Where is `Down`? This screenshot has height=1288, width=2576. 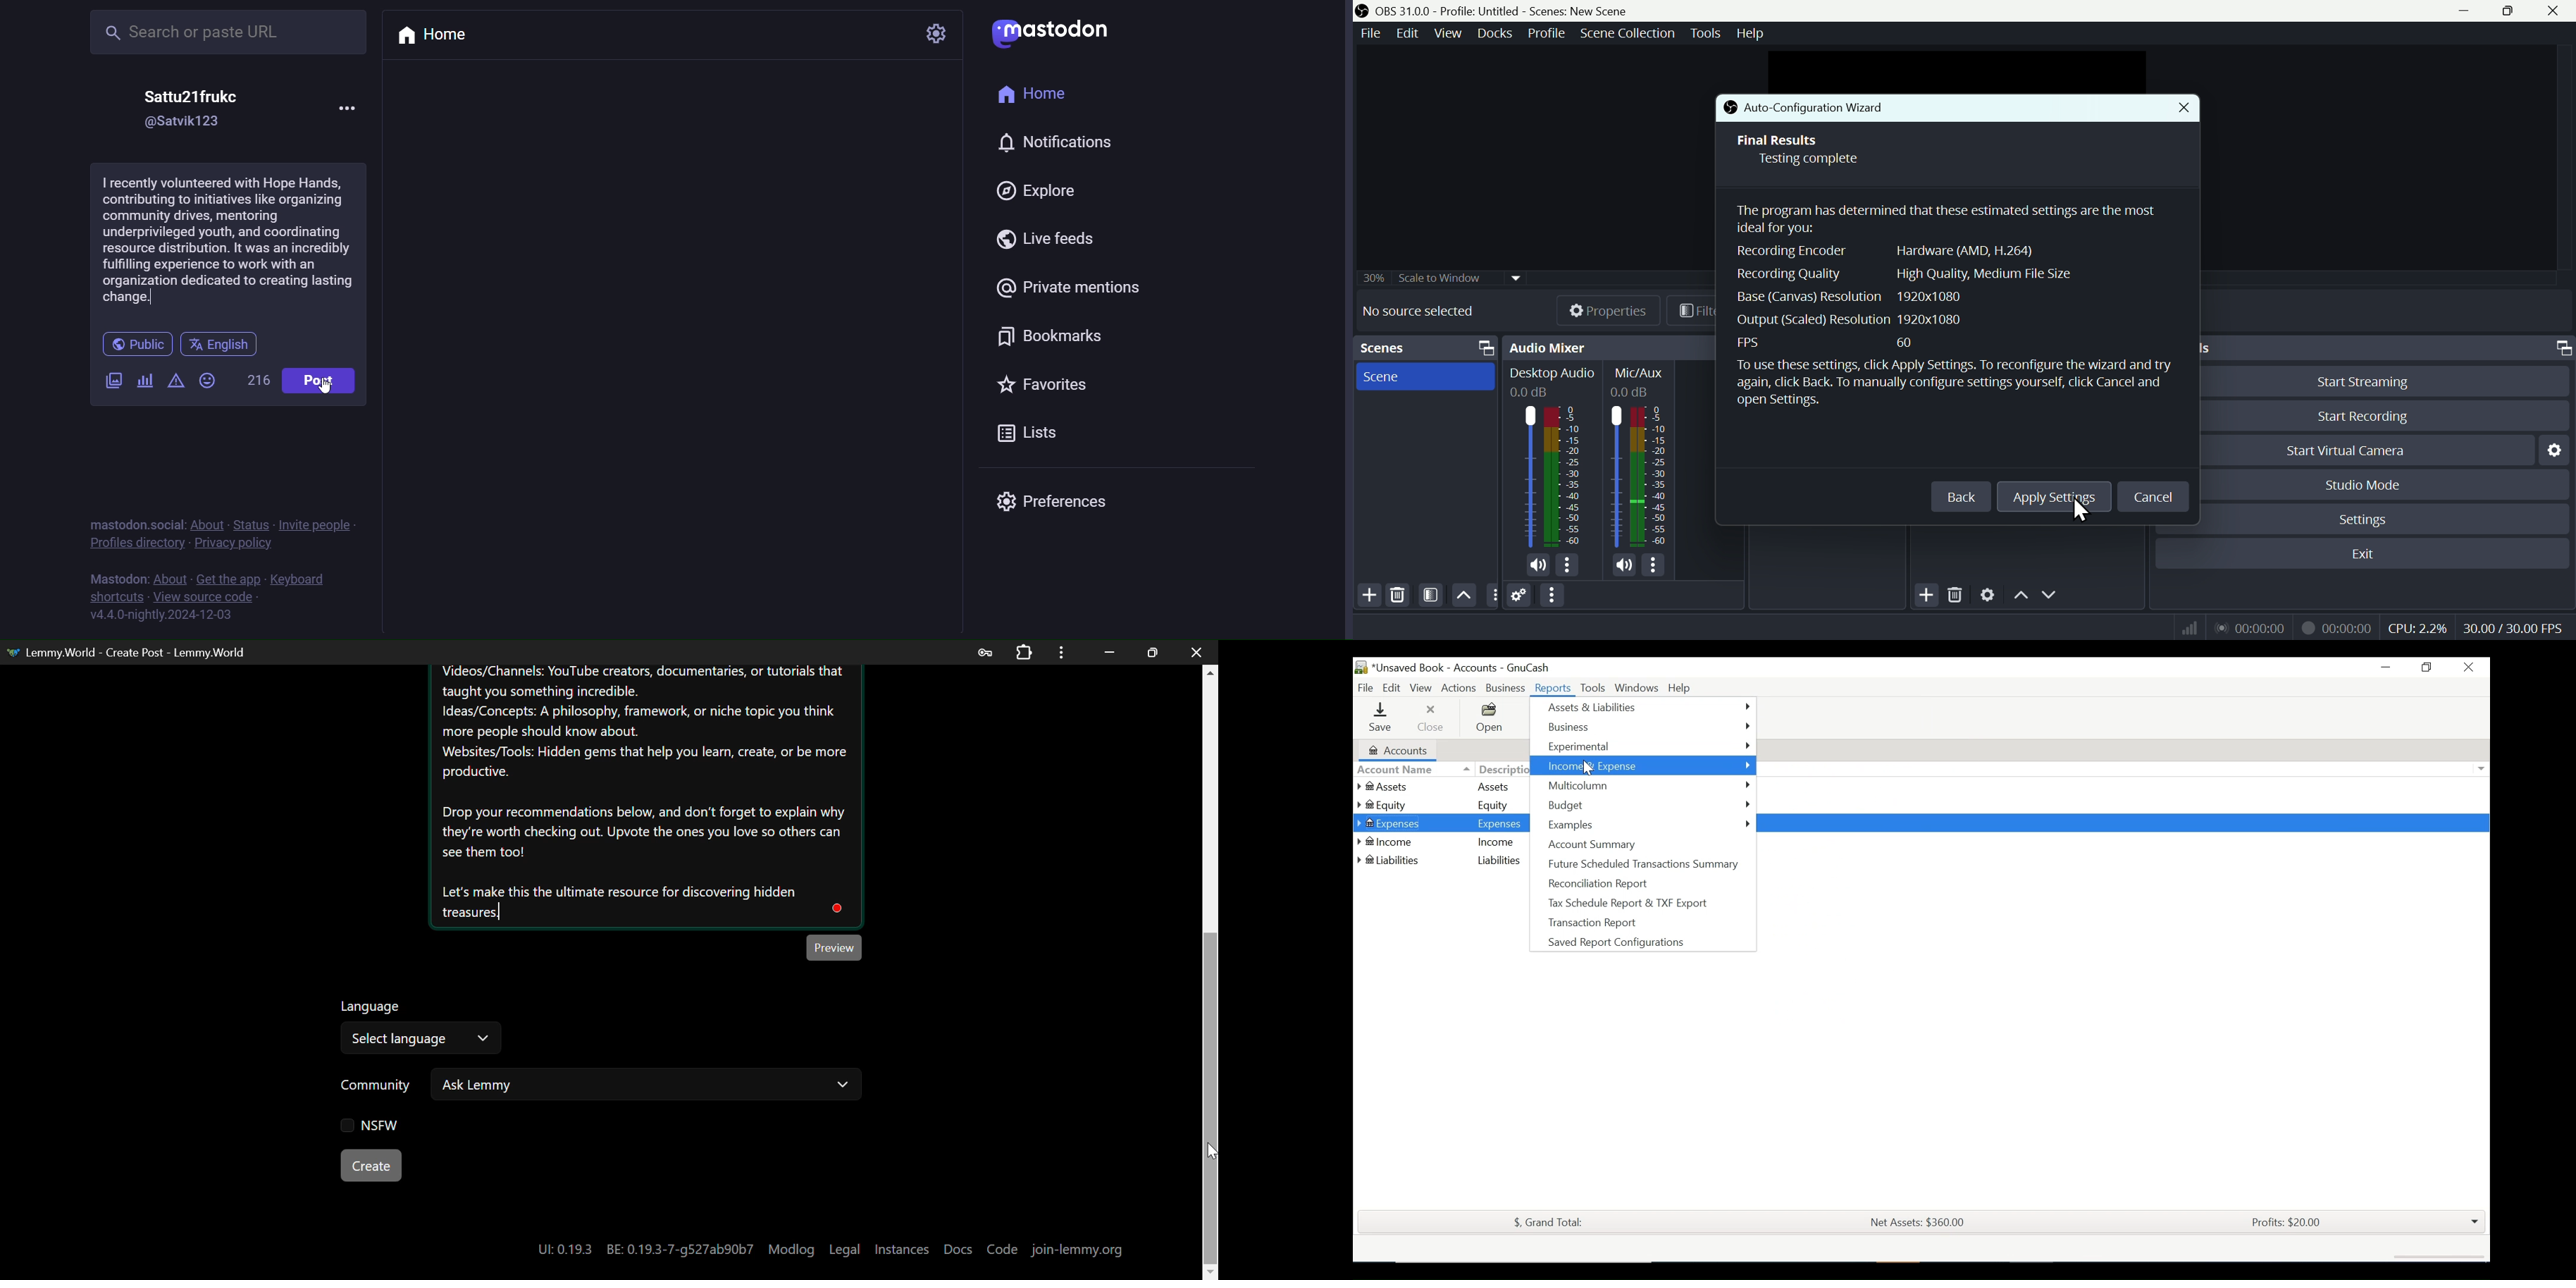 Down is located at coordinates (2052, 594).